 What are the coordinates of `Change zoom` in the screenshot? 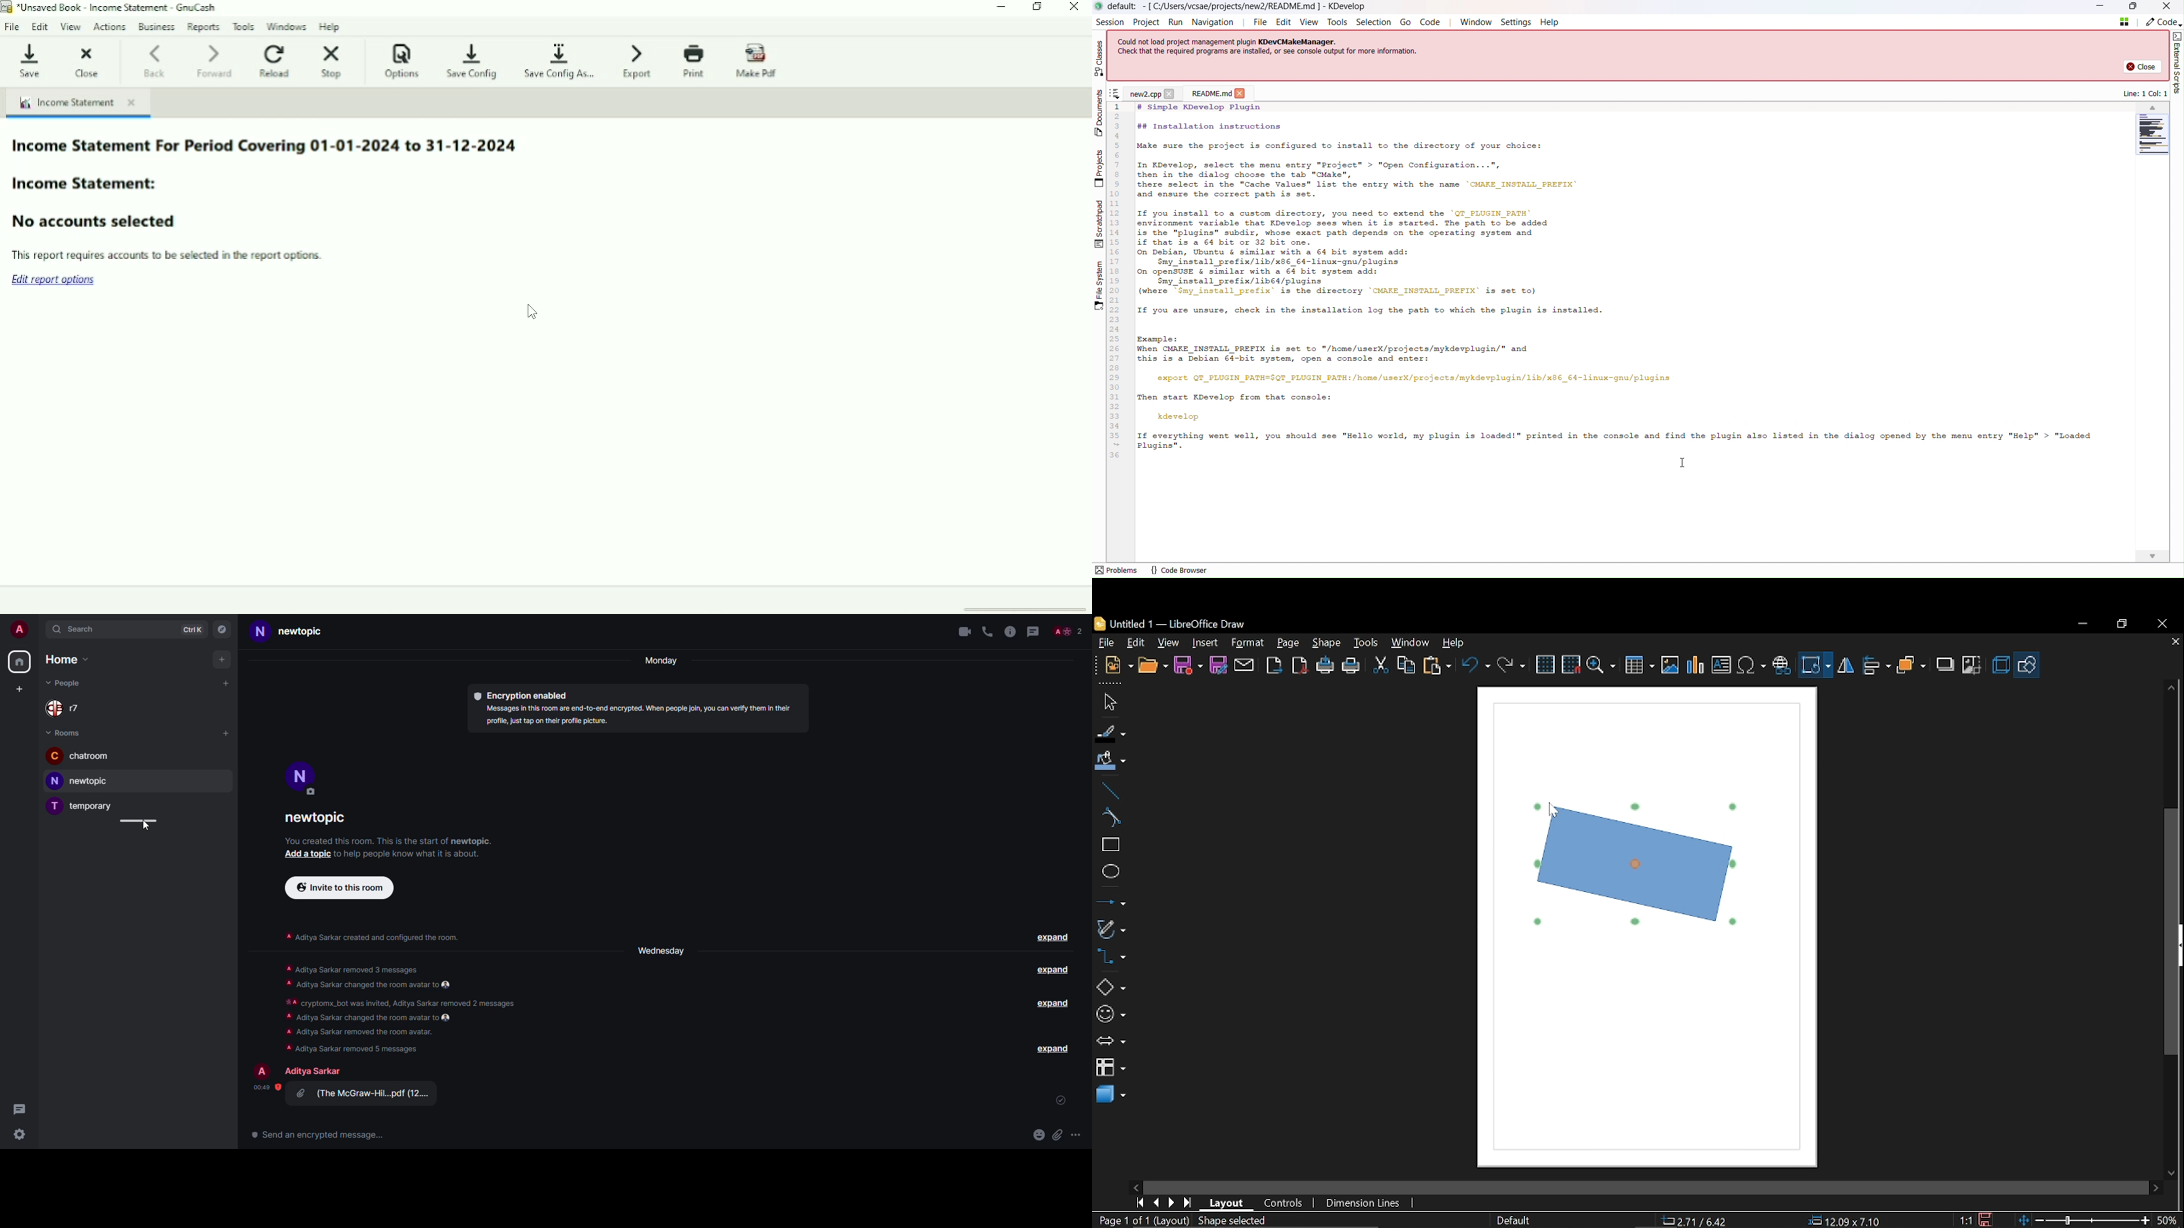 It's located at (2082, 1219).